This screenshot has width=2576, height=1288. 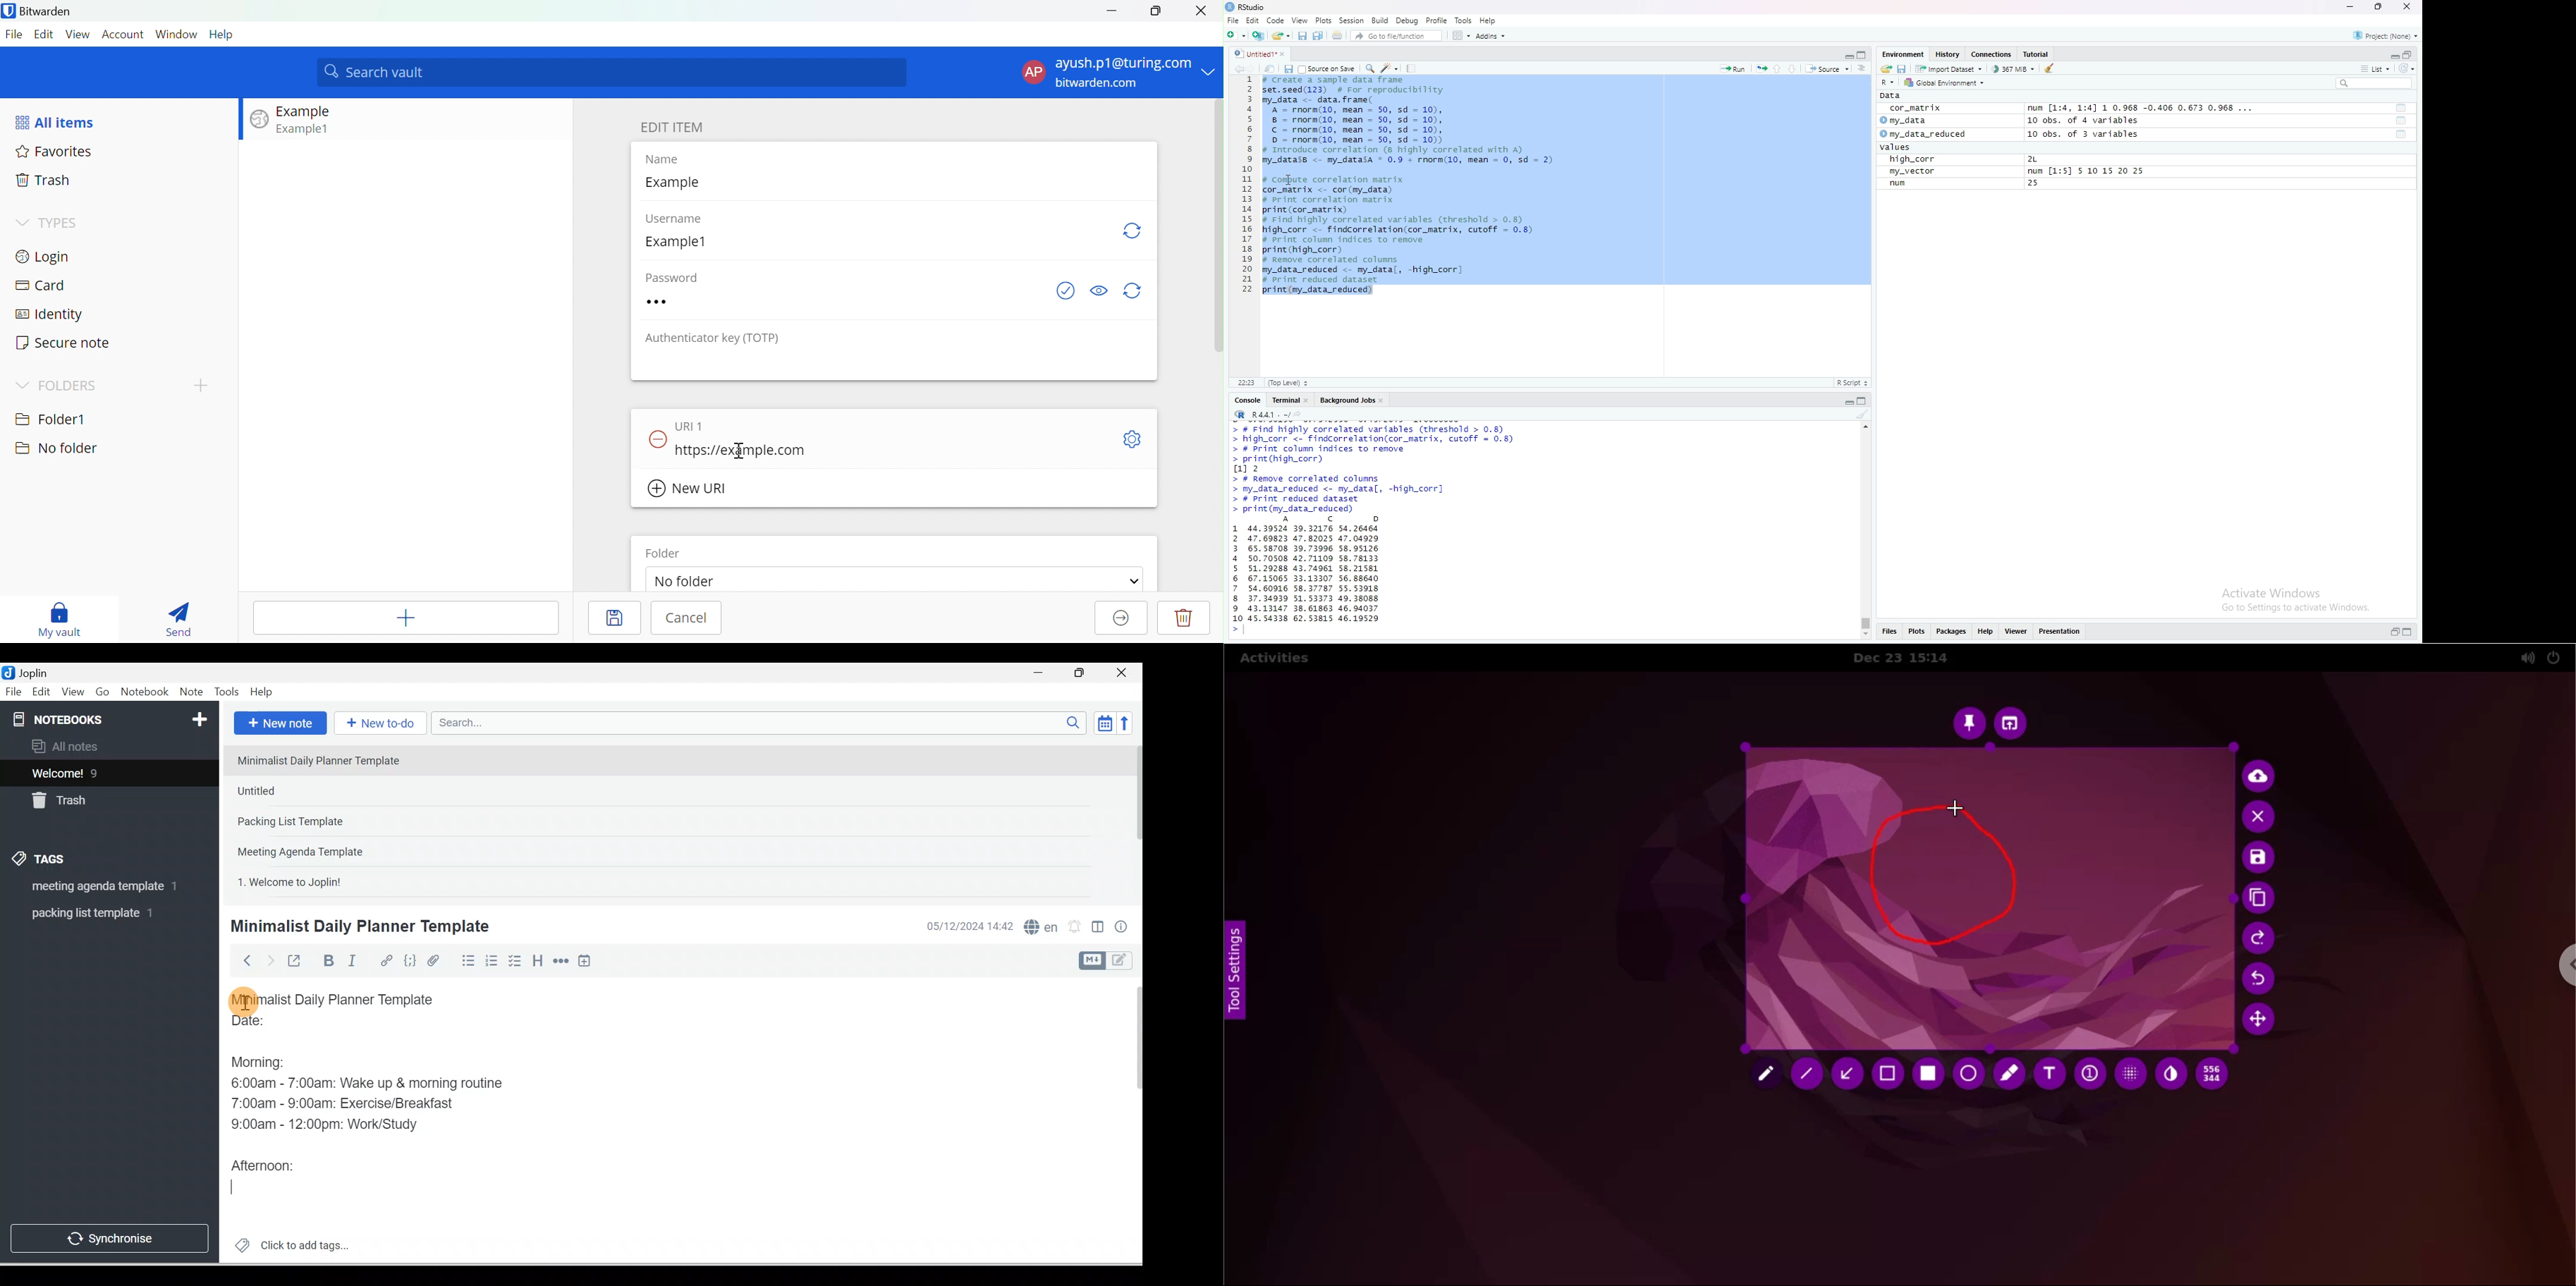 What do you see at coordinates (2403, 134) in the screenshot?
I see `tool` at bounding box center [2403, 134].